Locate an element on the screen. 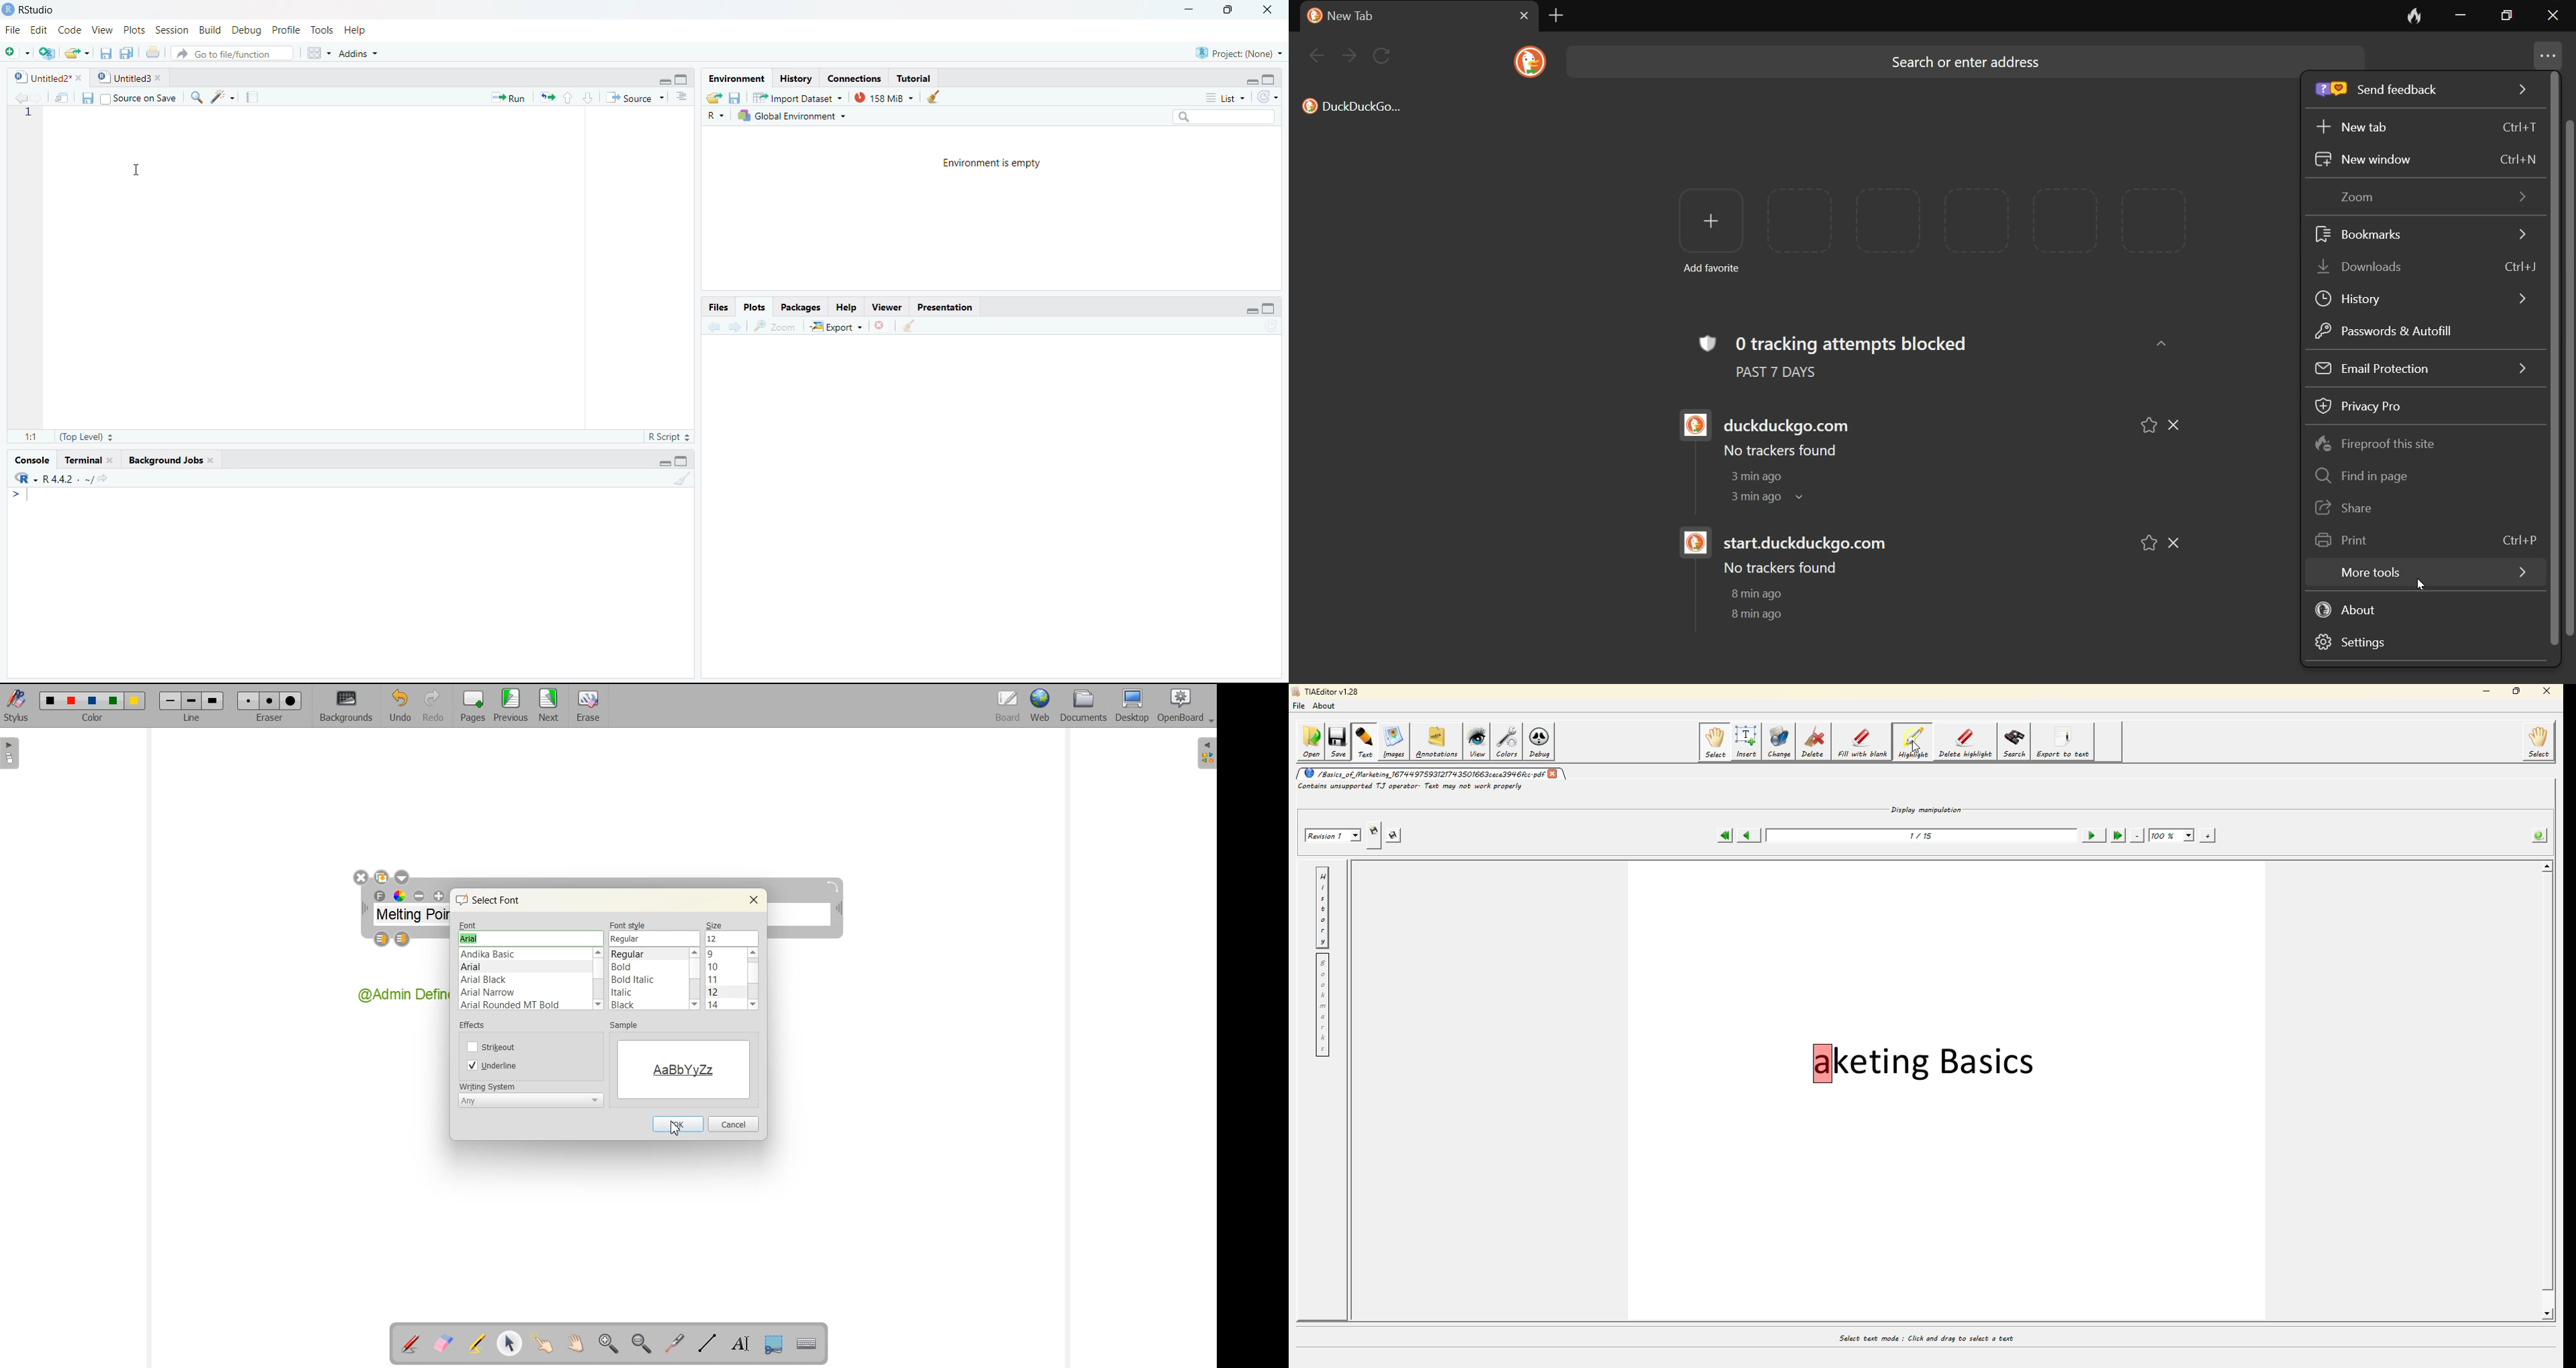 Image resolution: width=2576 pixels, height=1372 pixels. Save current document is located at coordinates (87, 97).